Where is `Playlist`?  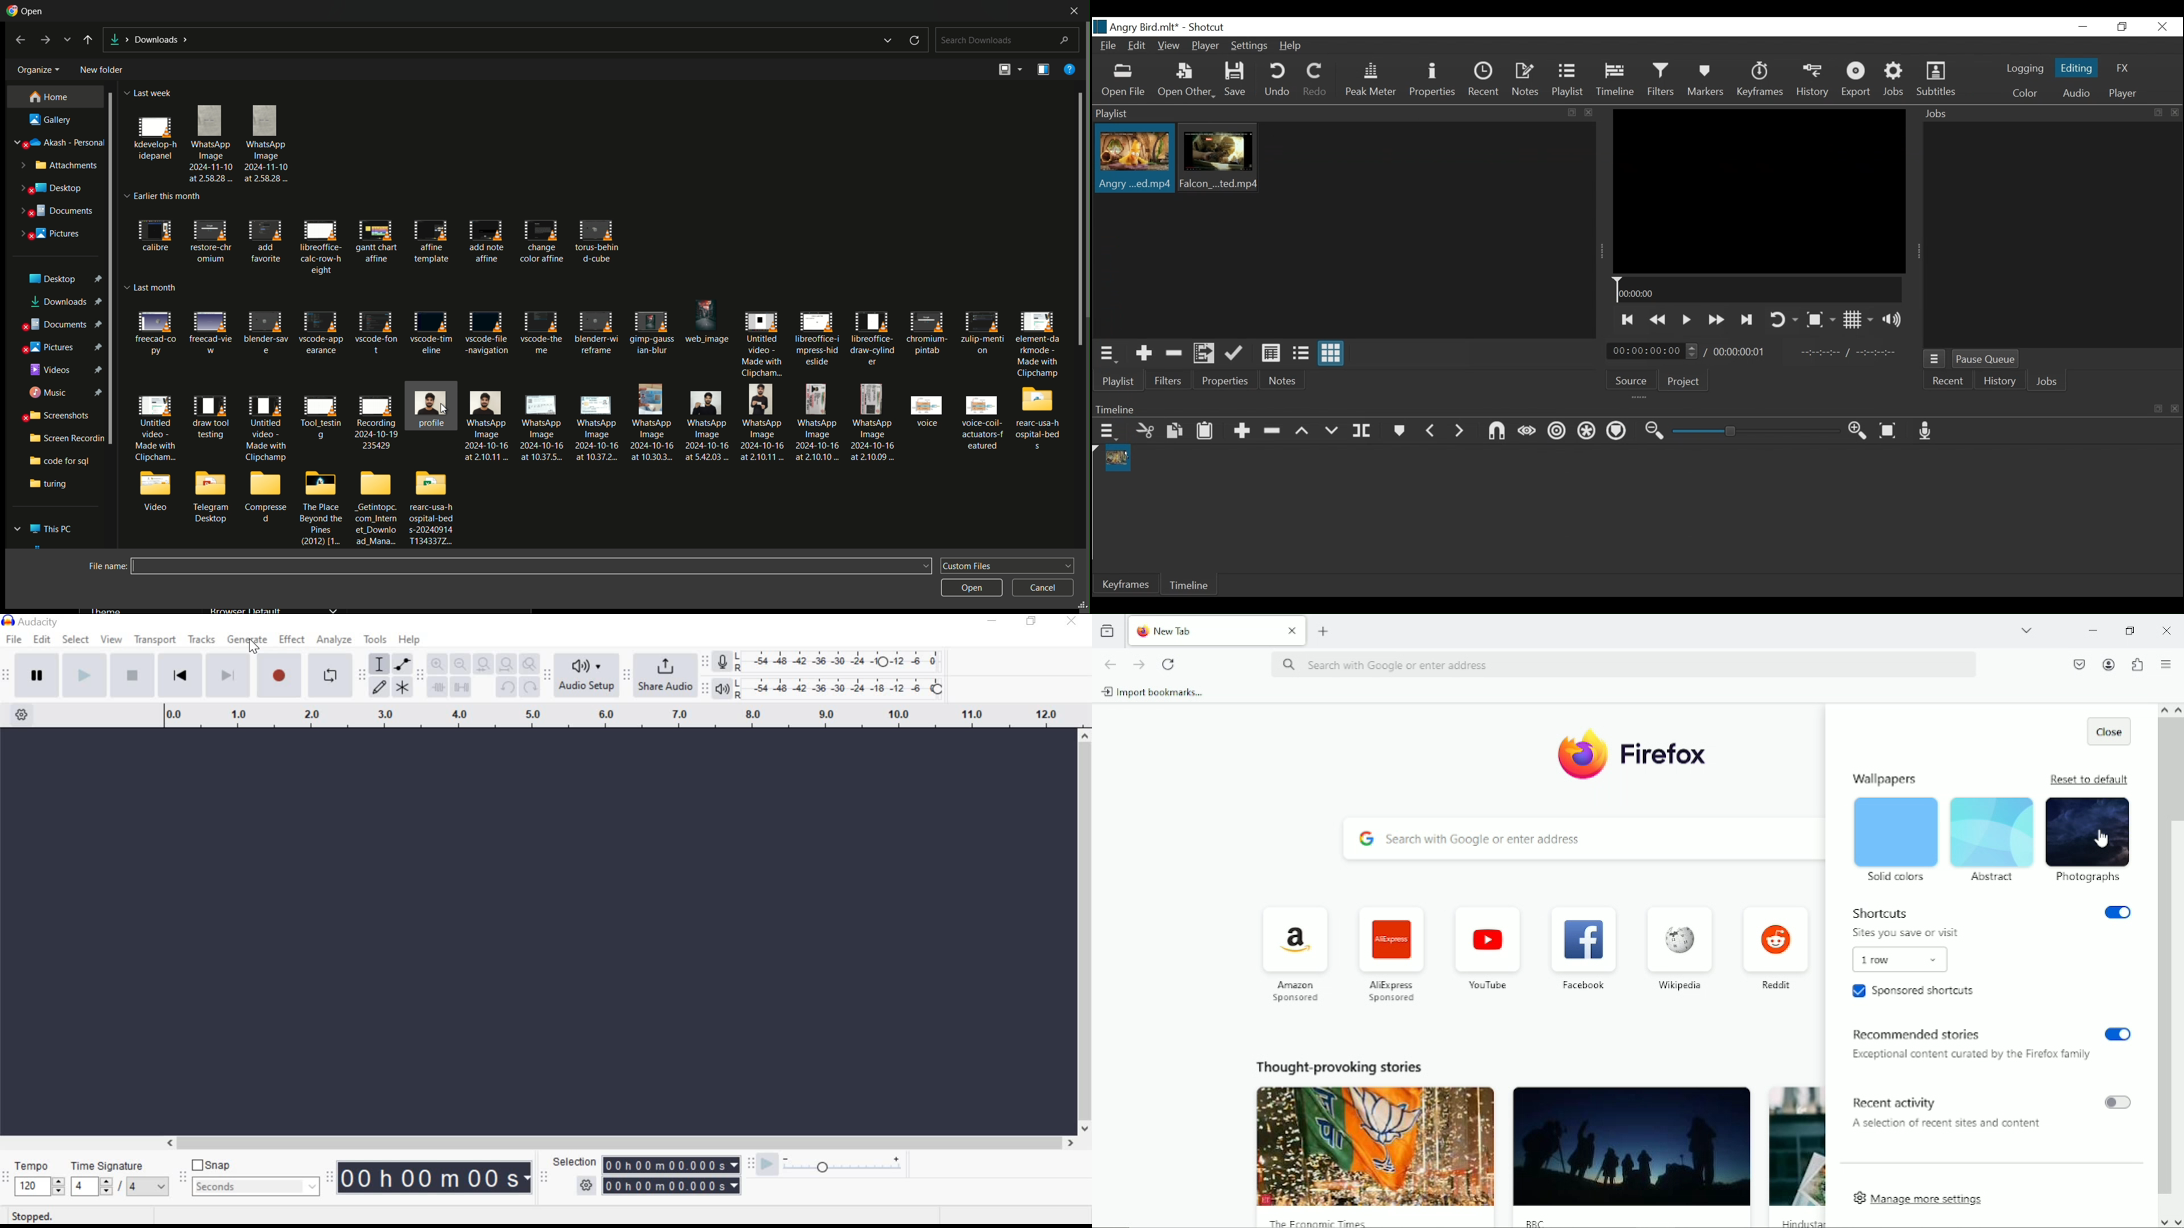
Playlist is located at coordinates (1118, 381).